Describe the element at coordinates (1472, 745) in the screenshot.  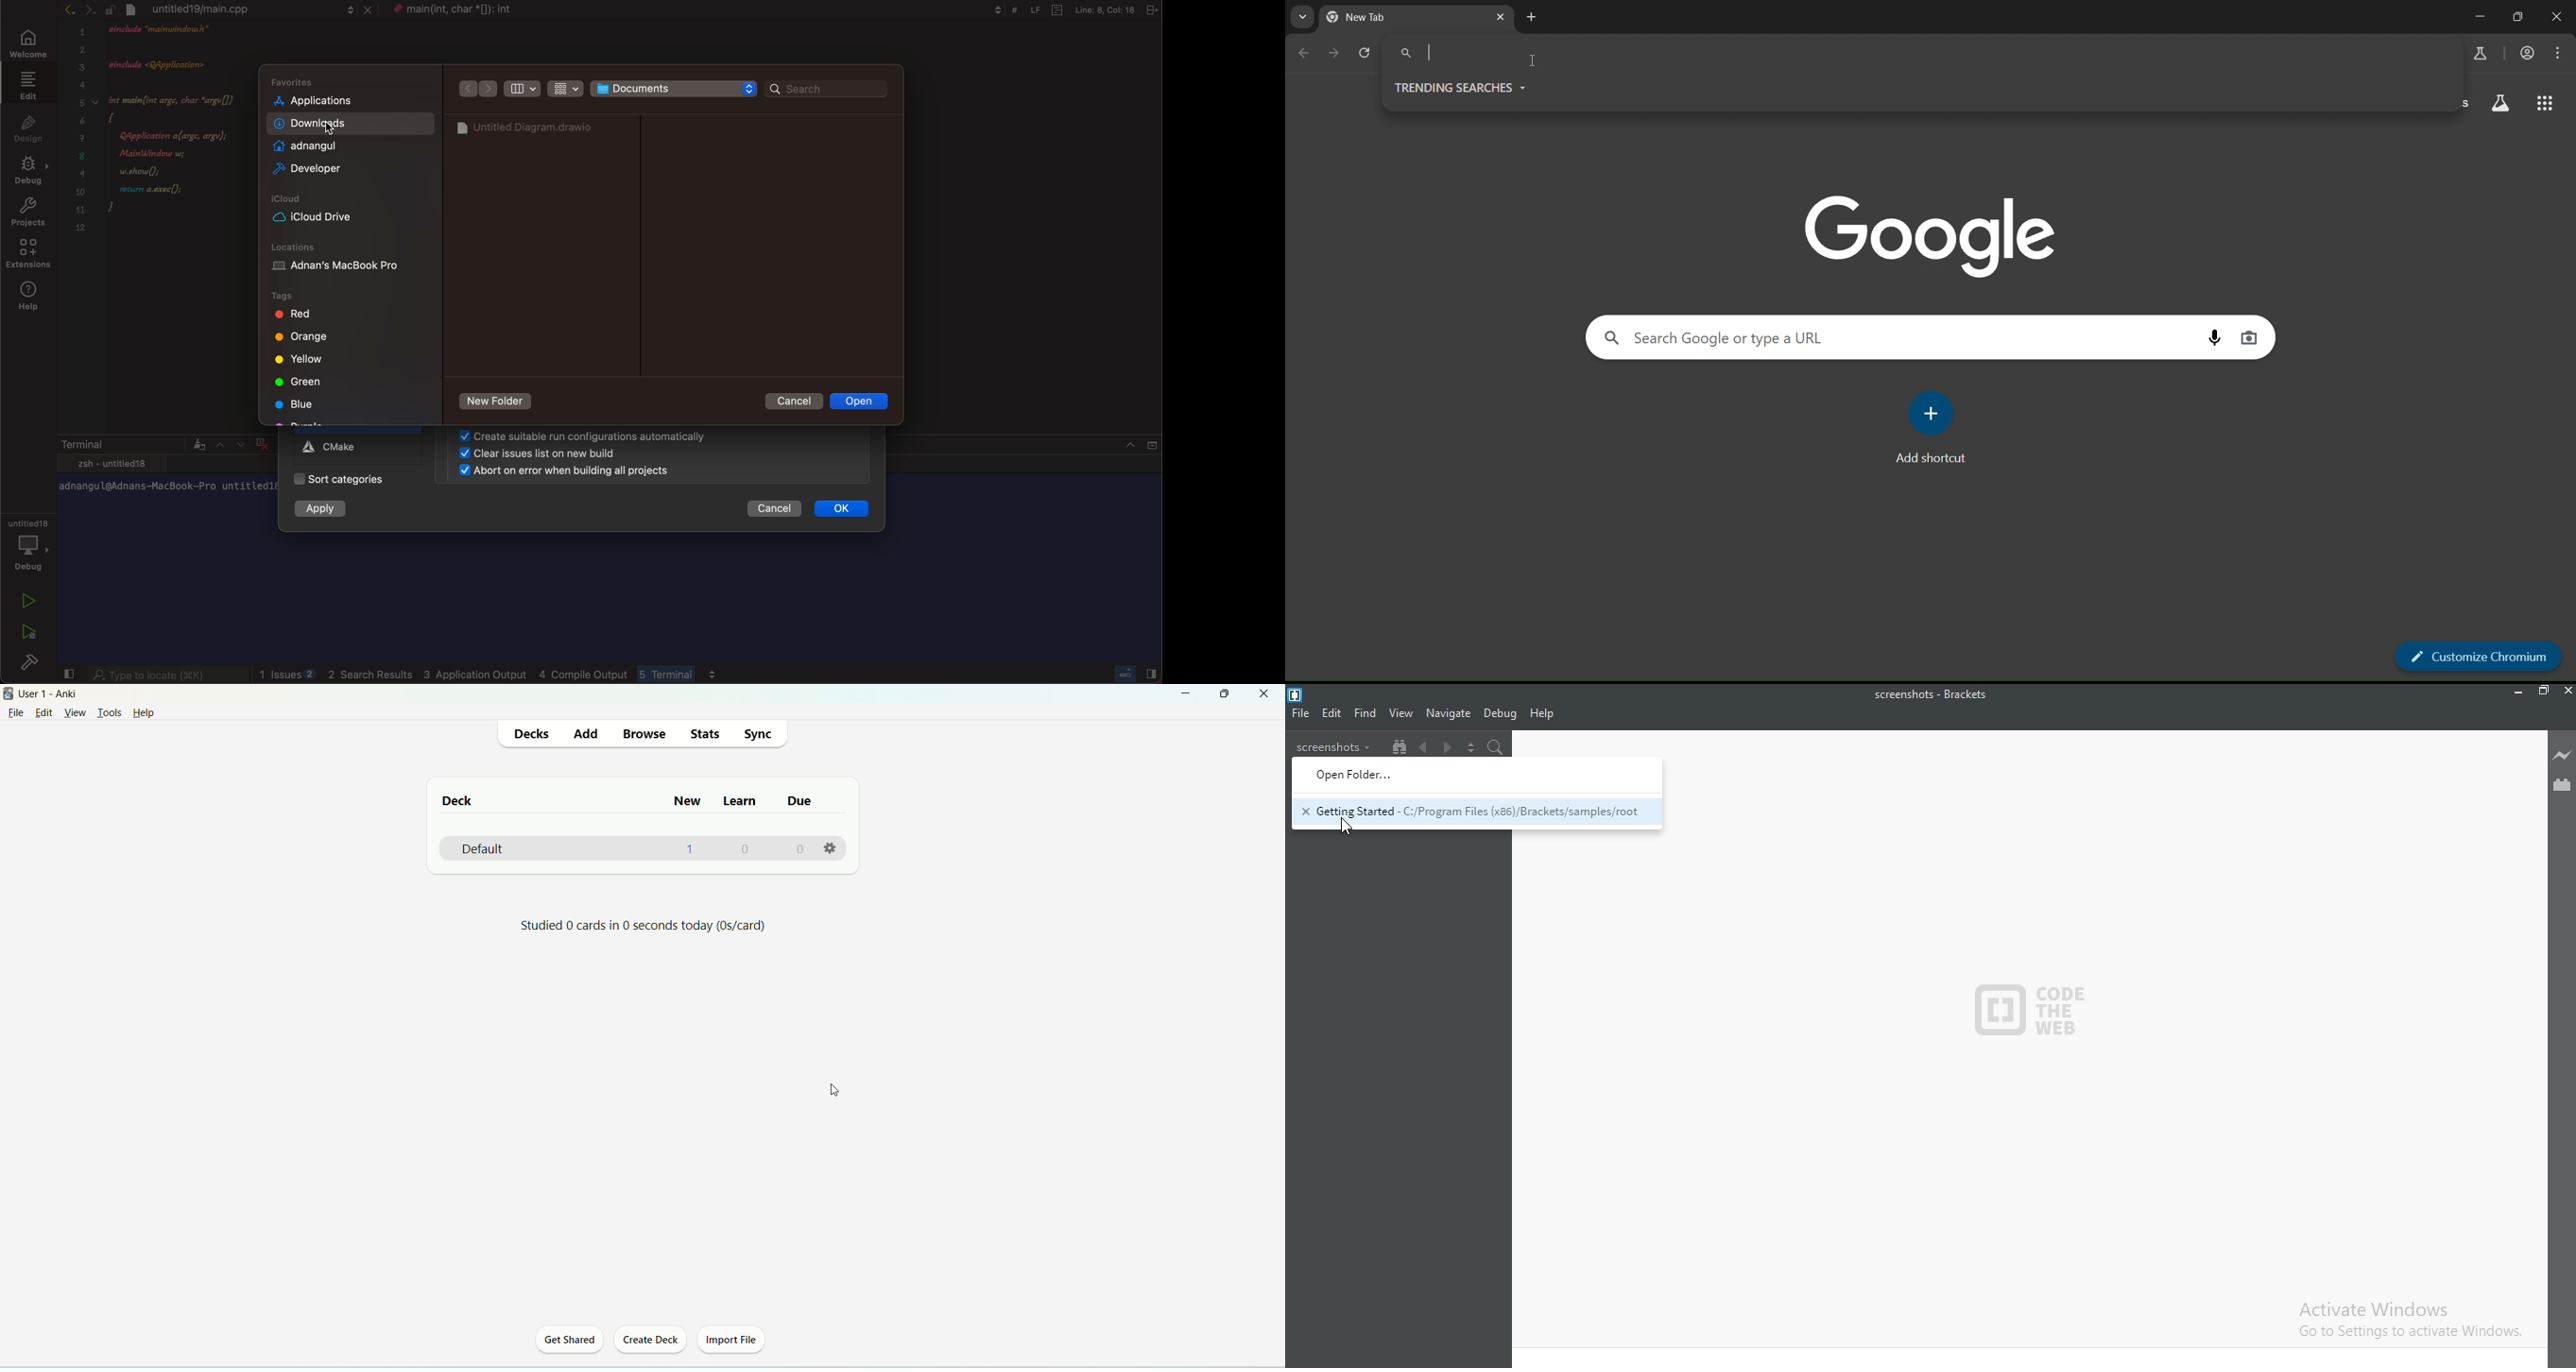
I see `Split the editor vertically or horizontally` at that location.